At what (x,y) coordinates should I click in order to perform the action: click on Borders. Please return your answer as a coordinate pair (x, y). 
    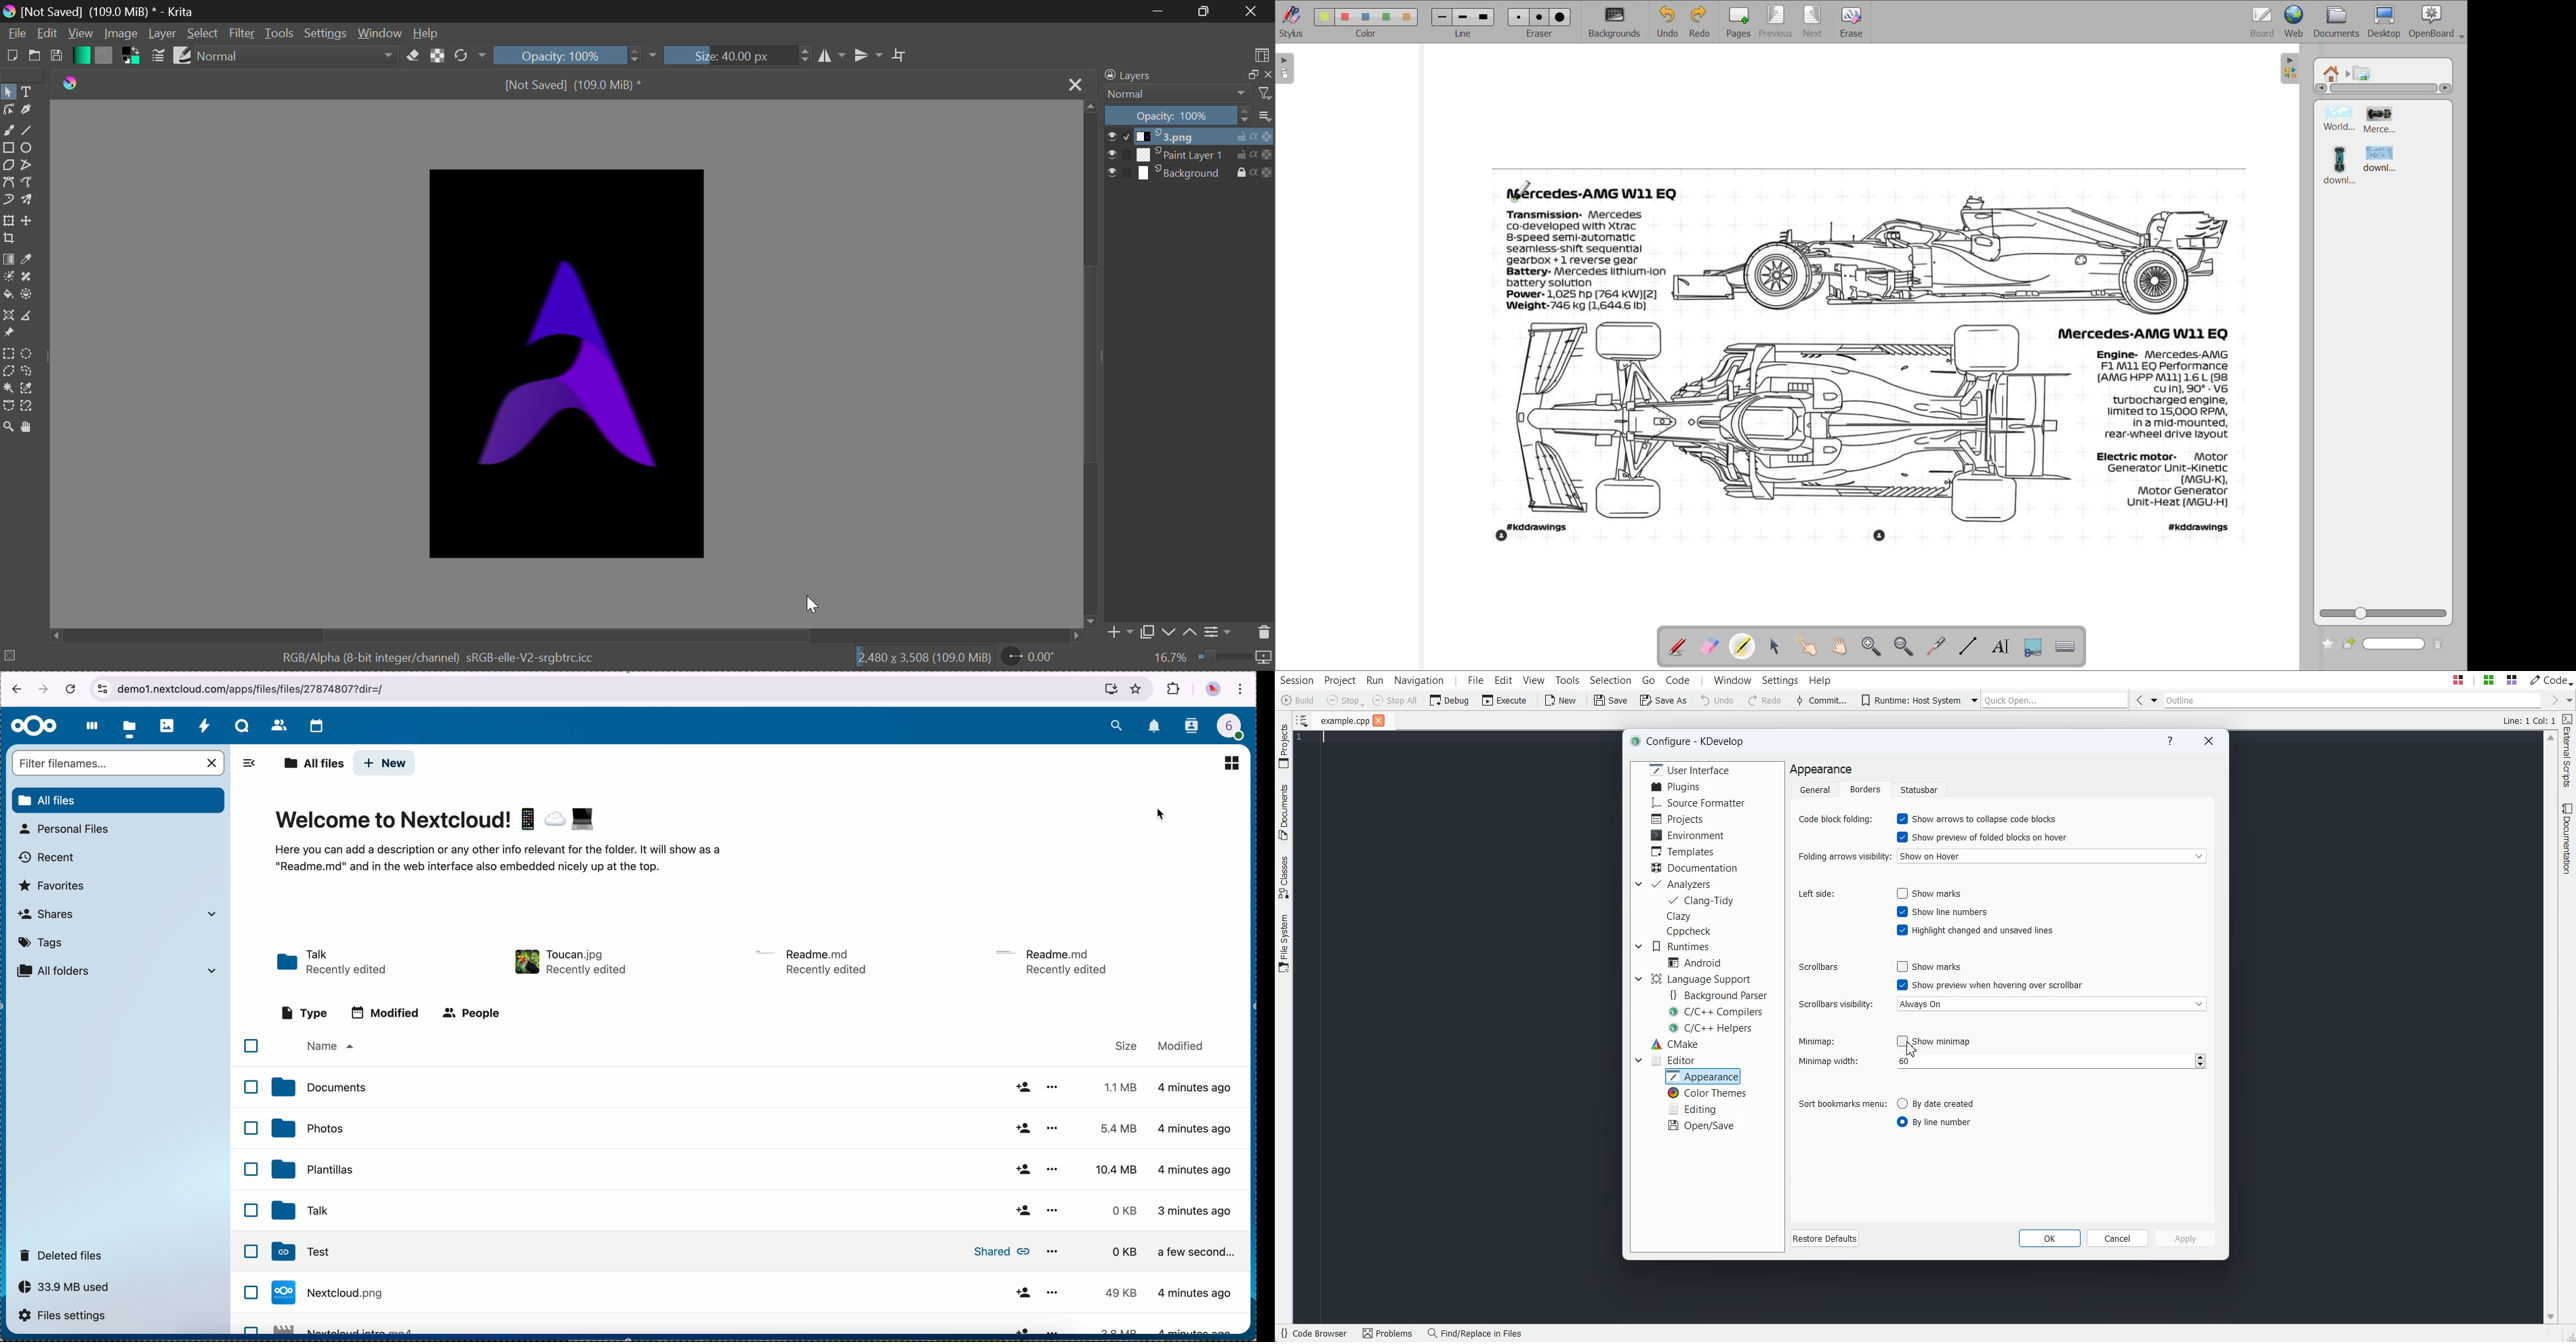
    Looking at the image, I should click on (1866, 789).